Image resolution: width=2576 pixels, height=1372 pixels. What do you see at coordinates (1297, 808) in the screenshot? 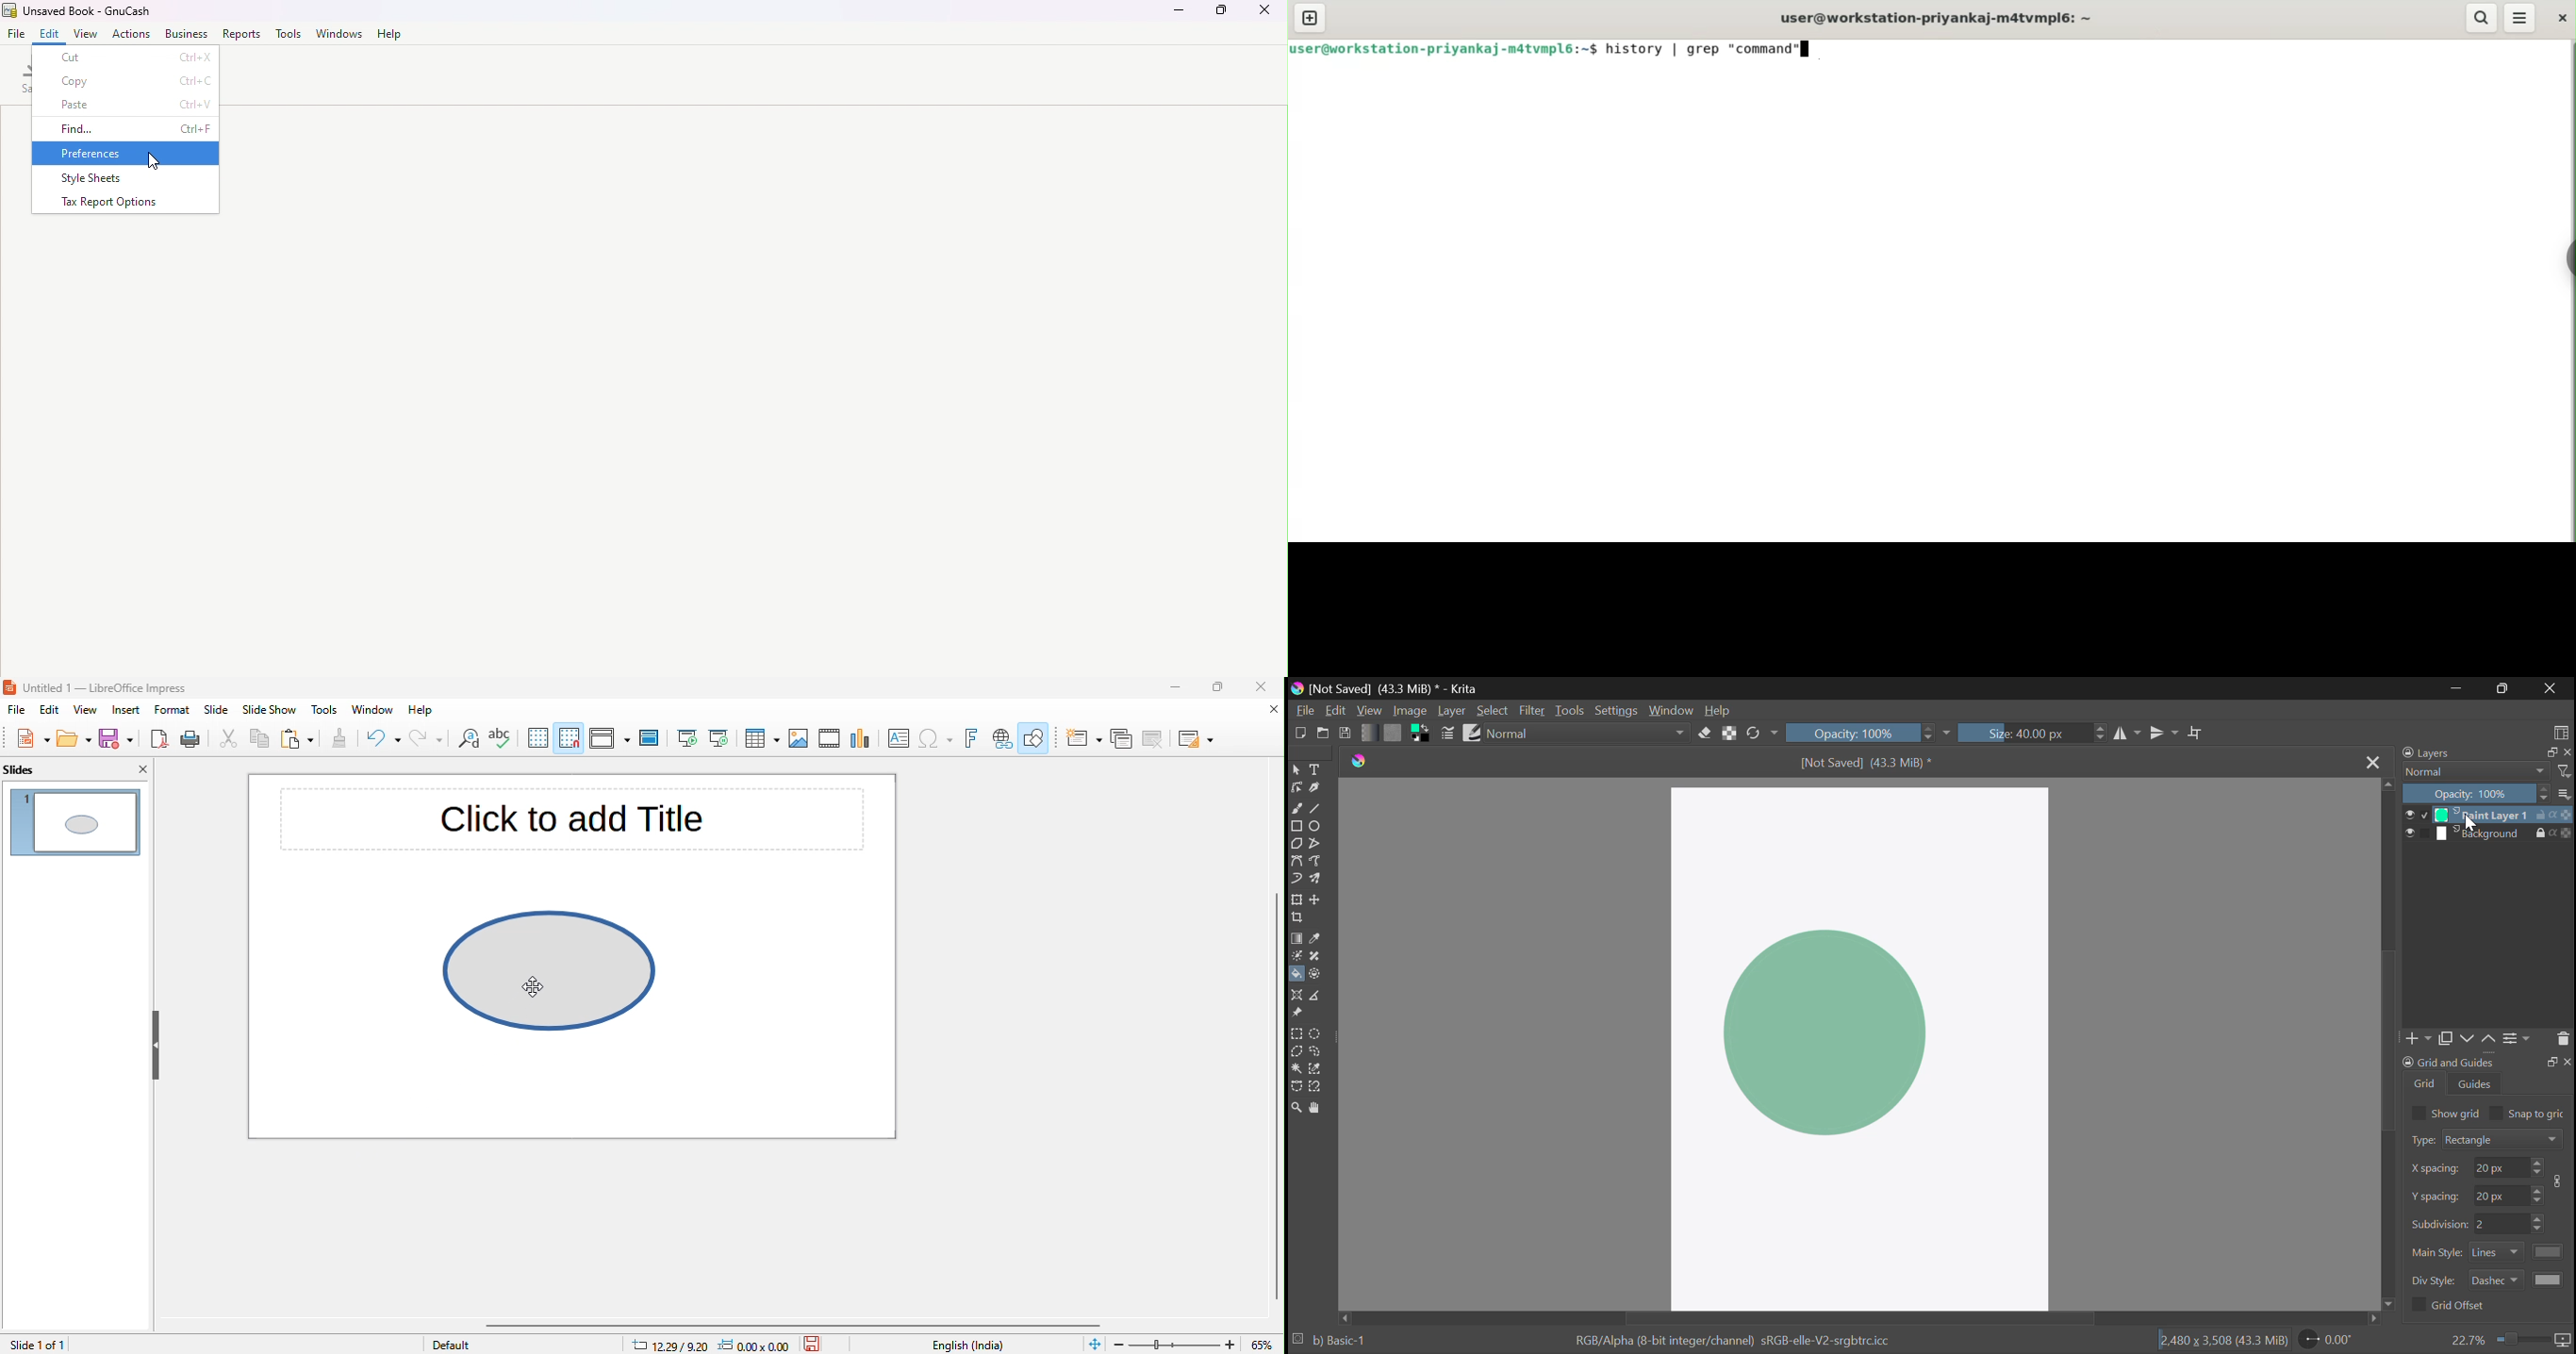
I see `Freehand` at bounding box center [1297, 808].